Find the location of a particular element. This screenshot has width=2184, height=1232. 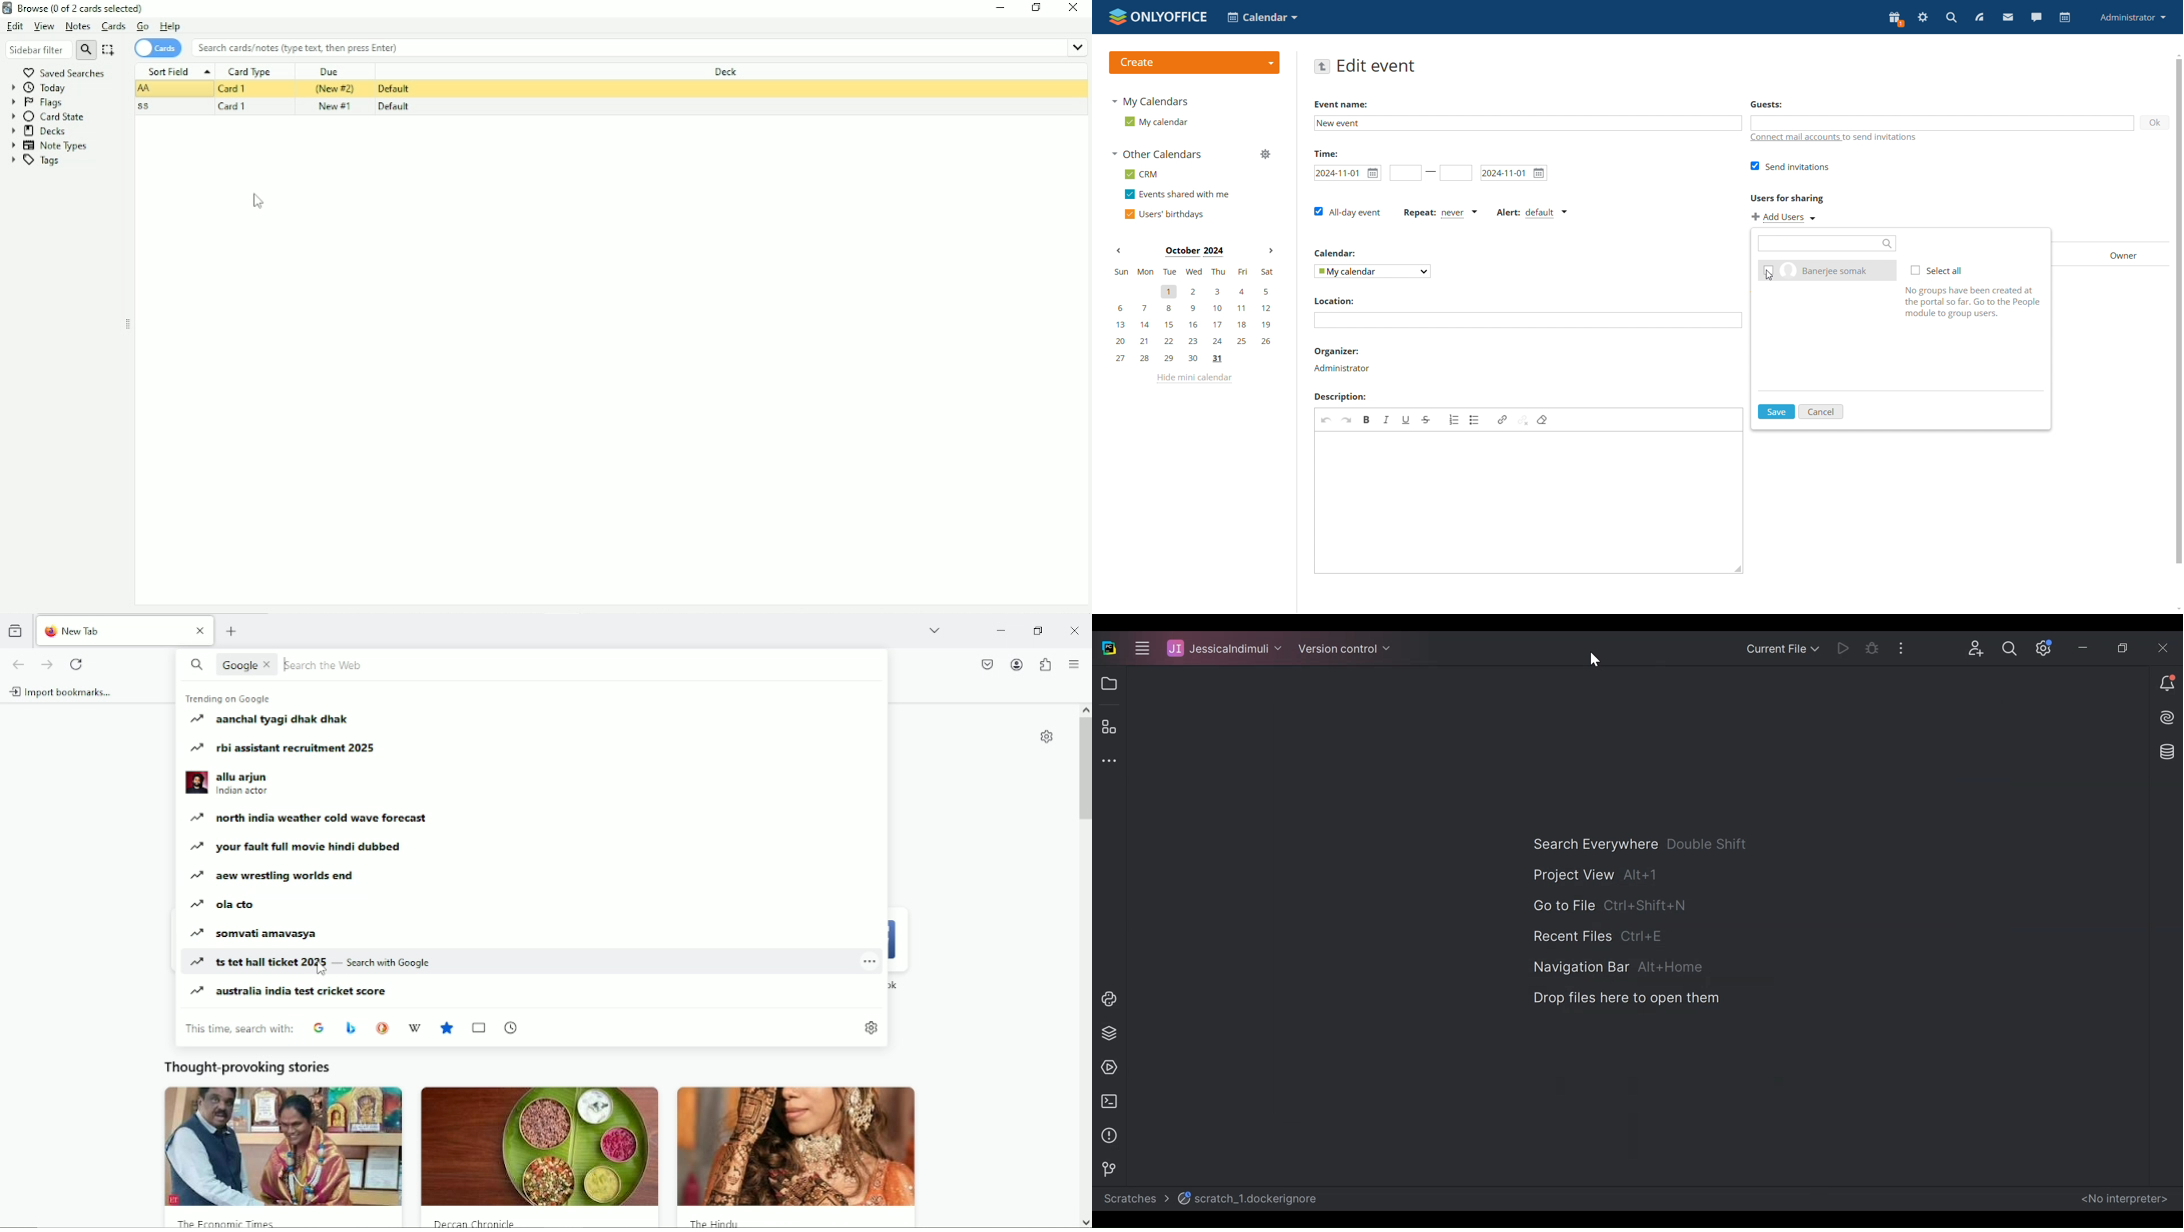

Tags is located at coordinates (36, 160).